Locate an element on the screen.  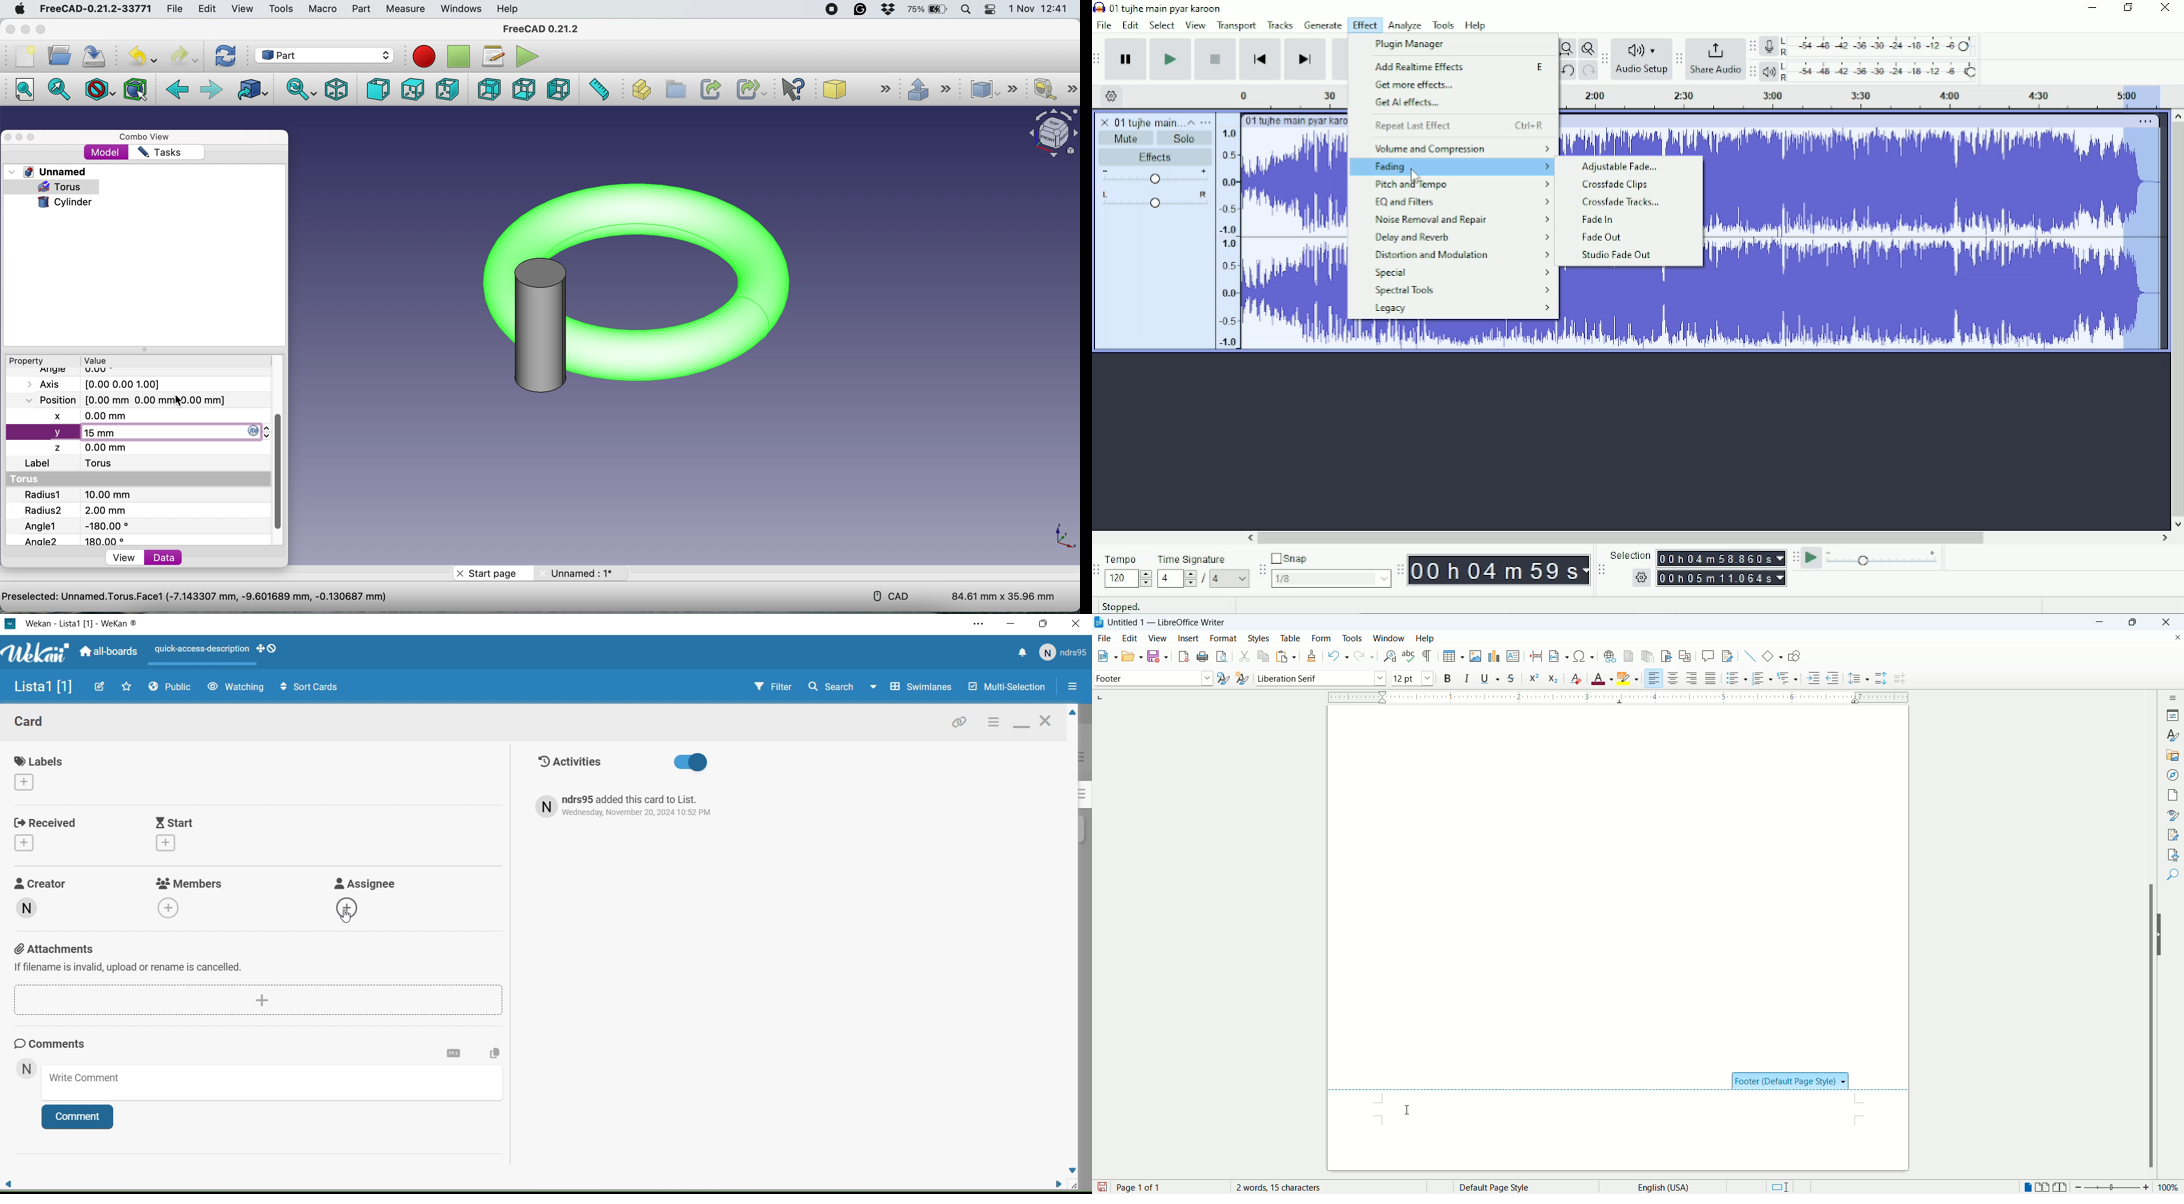
align right is located at coordinates (1693, 680).